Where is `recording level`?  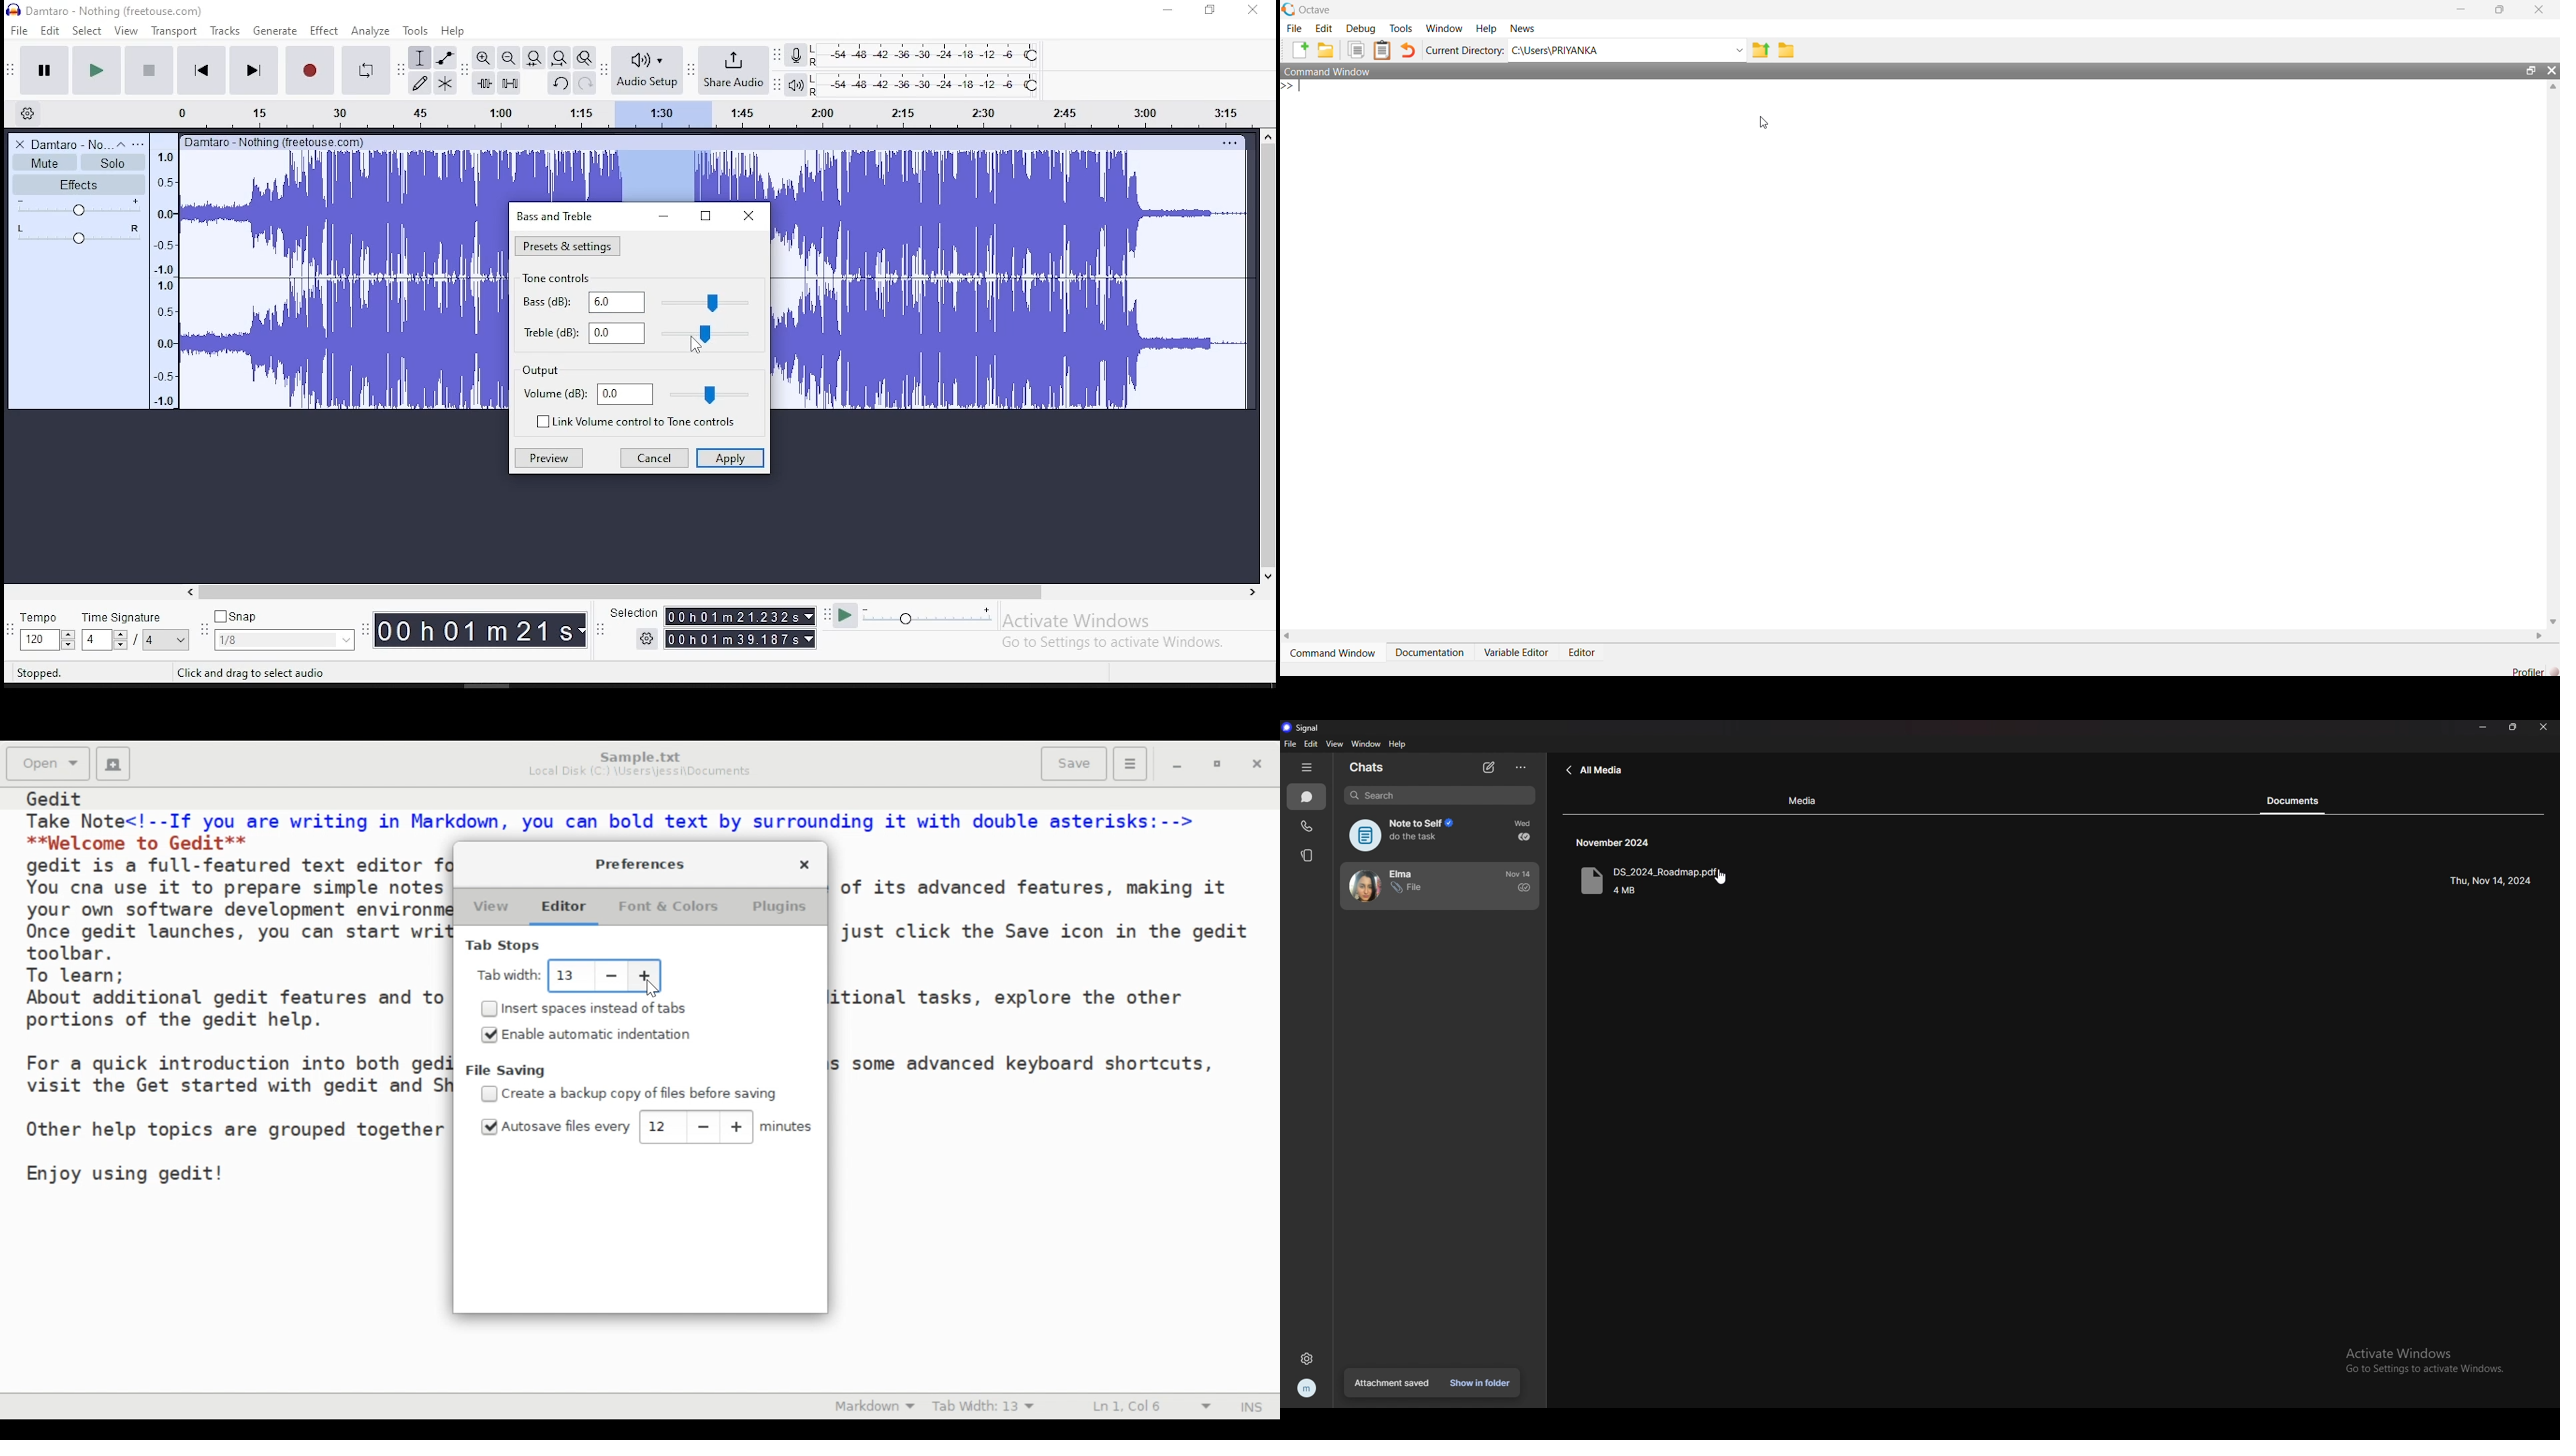
recording level is located at coordinates (927, 54).